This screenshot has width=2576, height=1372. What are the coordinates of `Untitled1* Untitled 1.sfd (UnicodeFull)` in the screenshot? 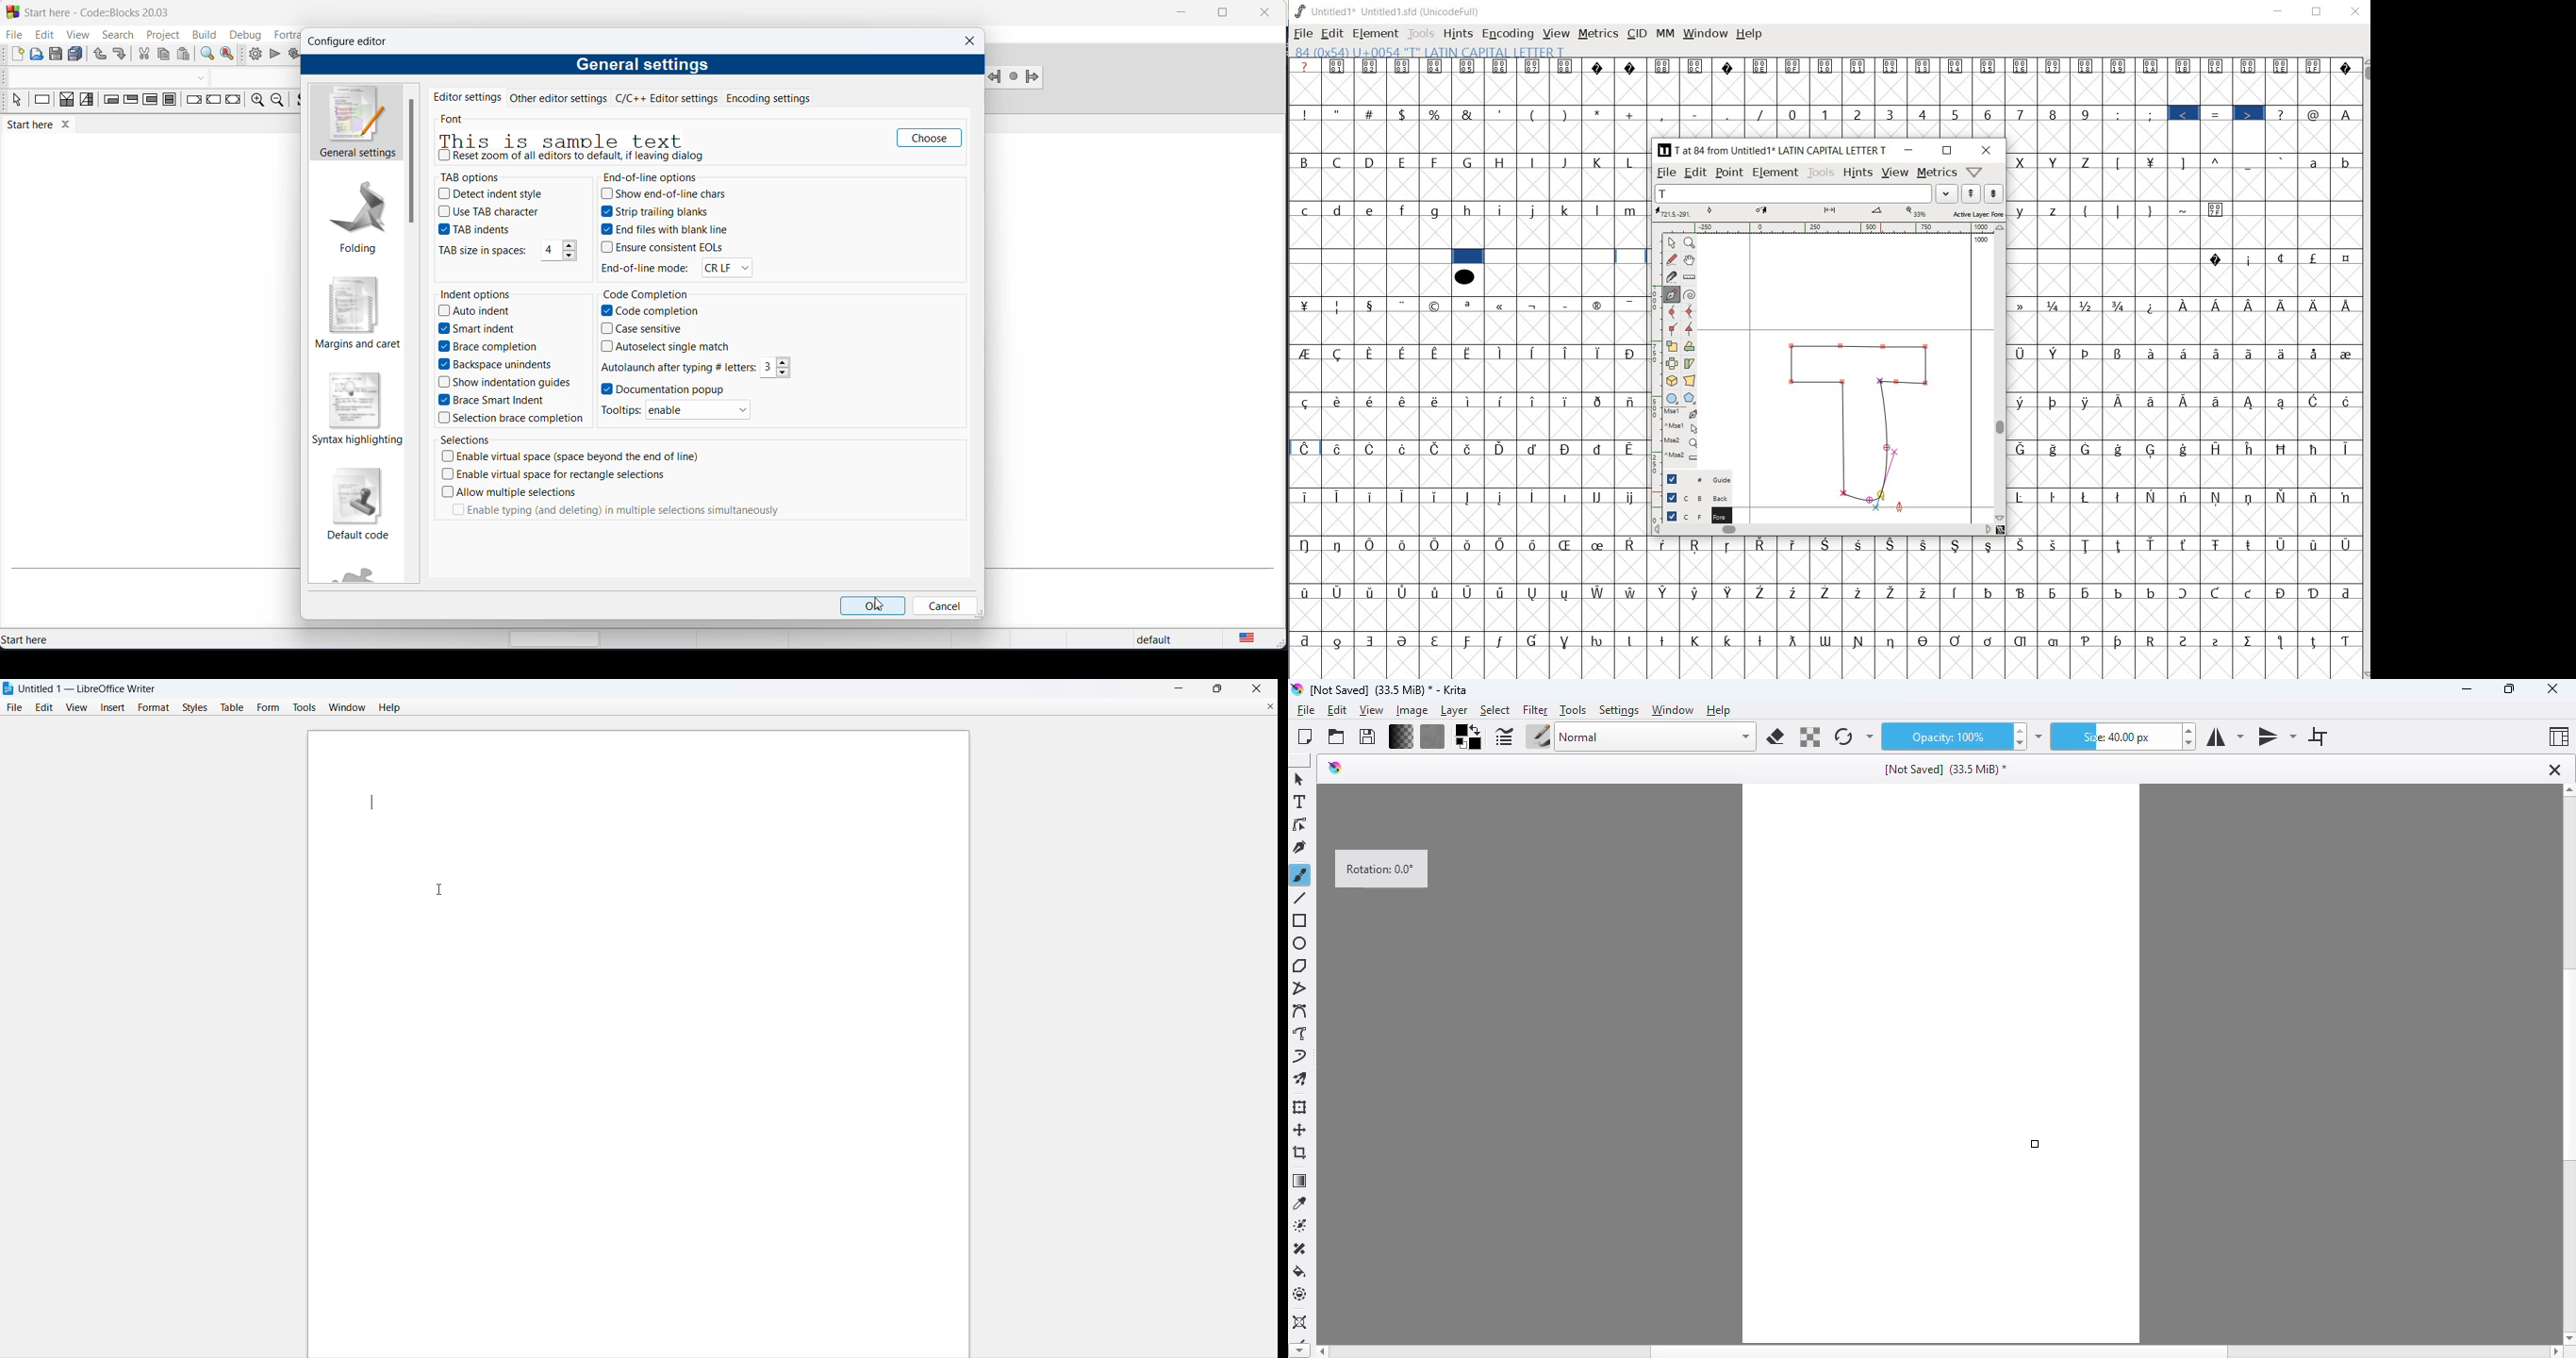 It's located at (1394, 11).